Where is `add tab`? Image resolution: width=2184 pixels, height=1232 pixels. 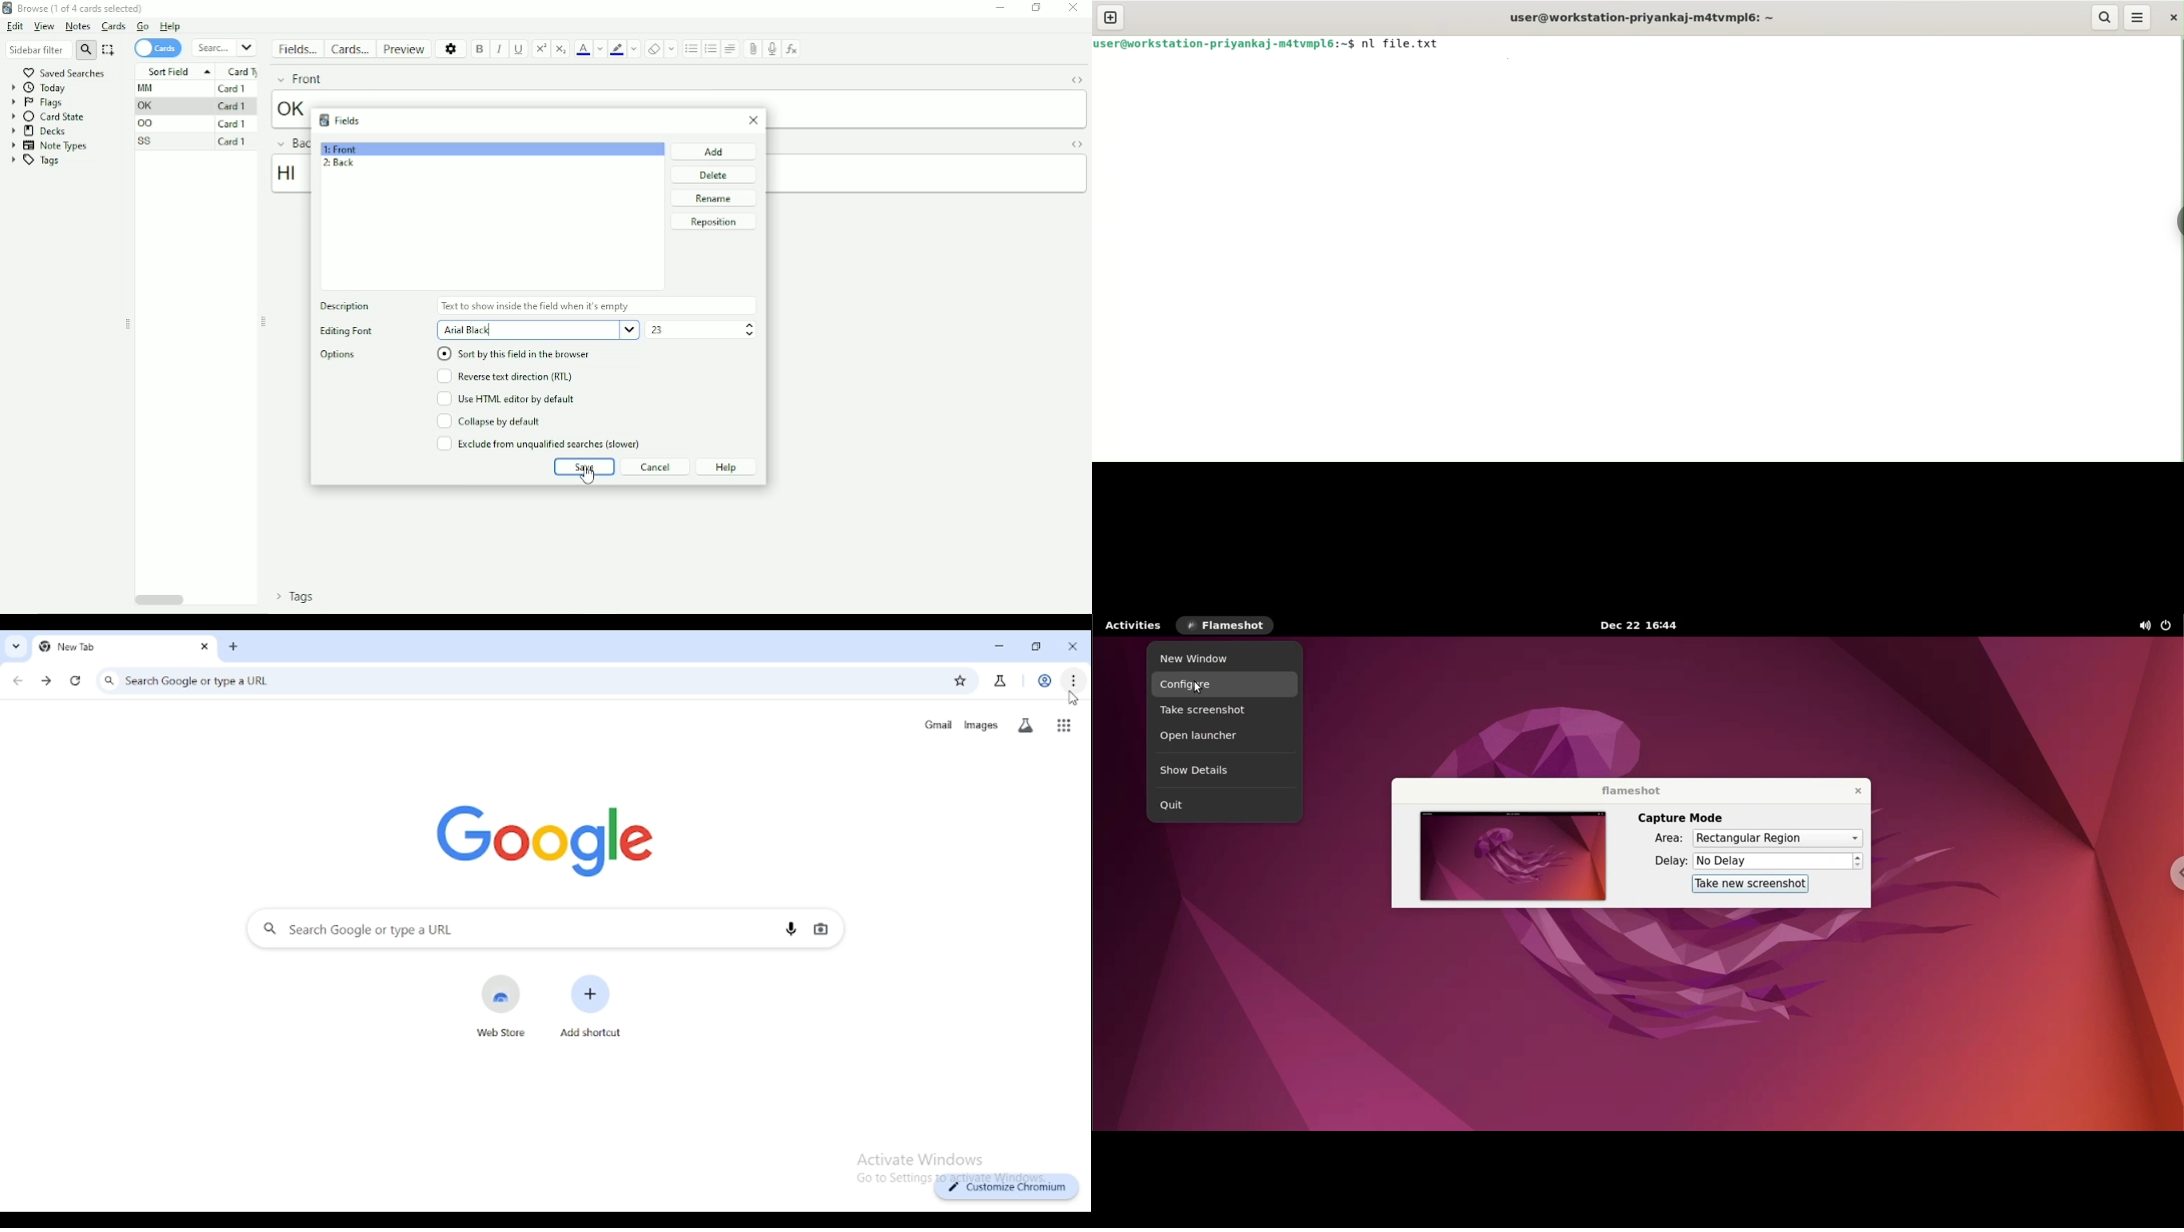 add tab is located at coordinates (235, 646).